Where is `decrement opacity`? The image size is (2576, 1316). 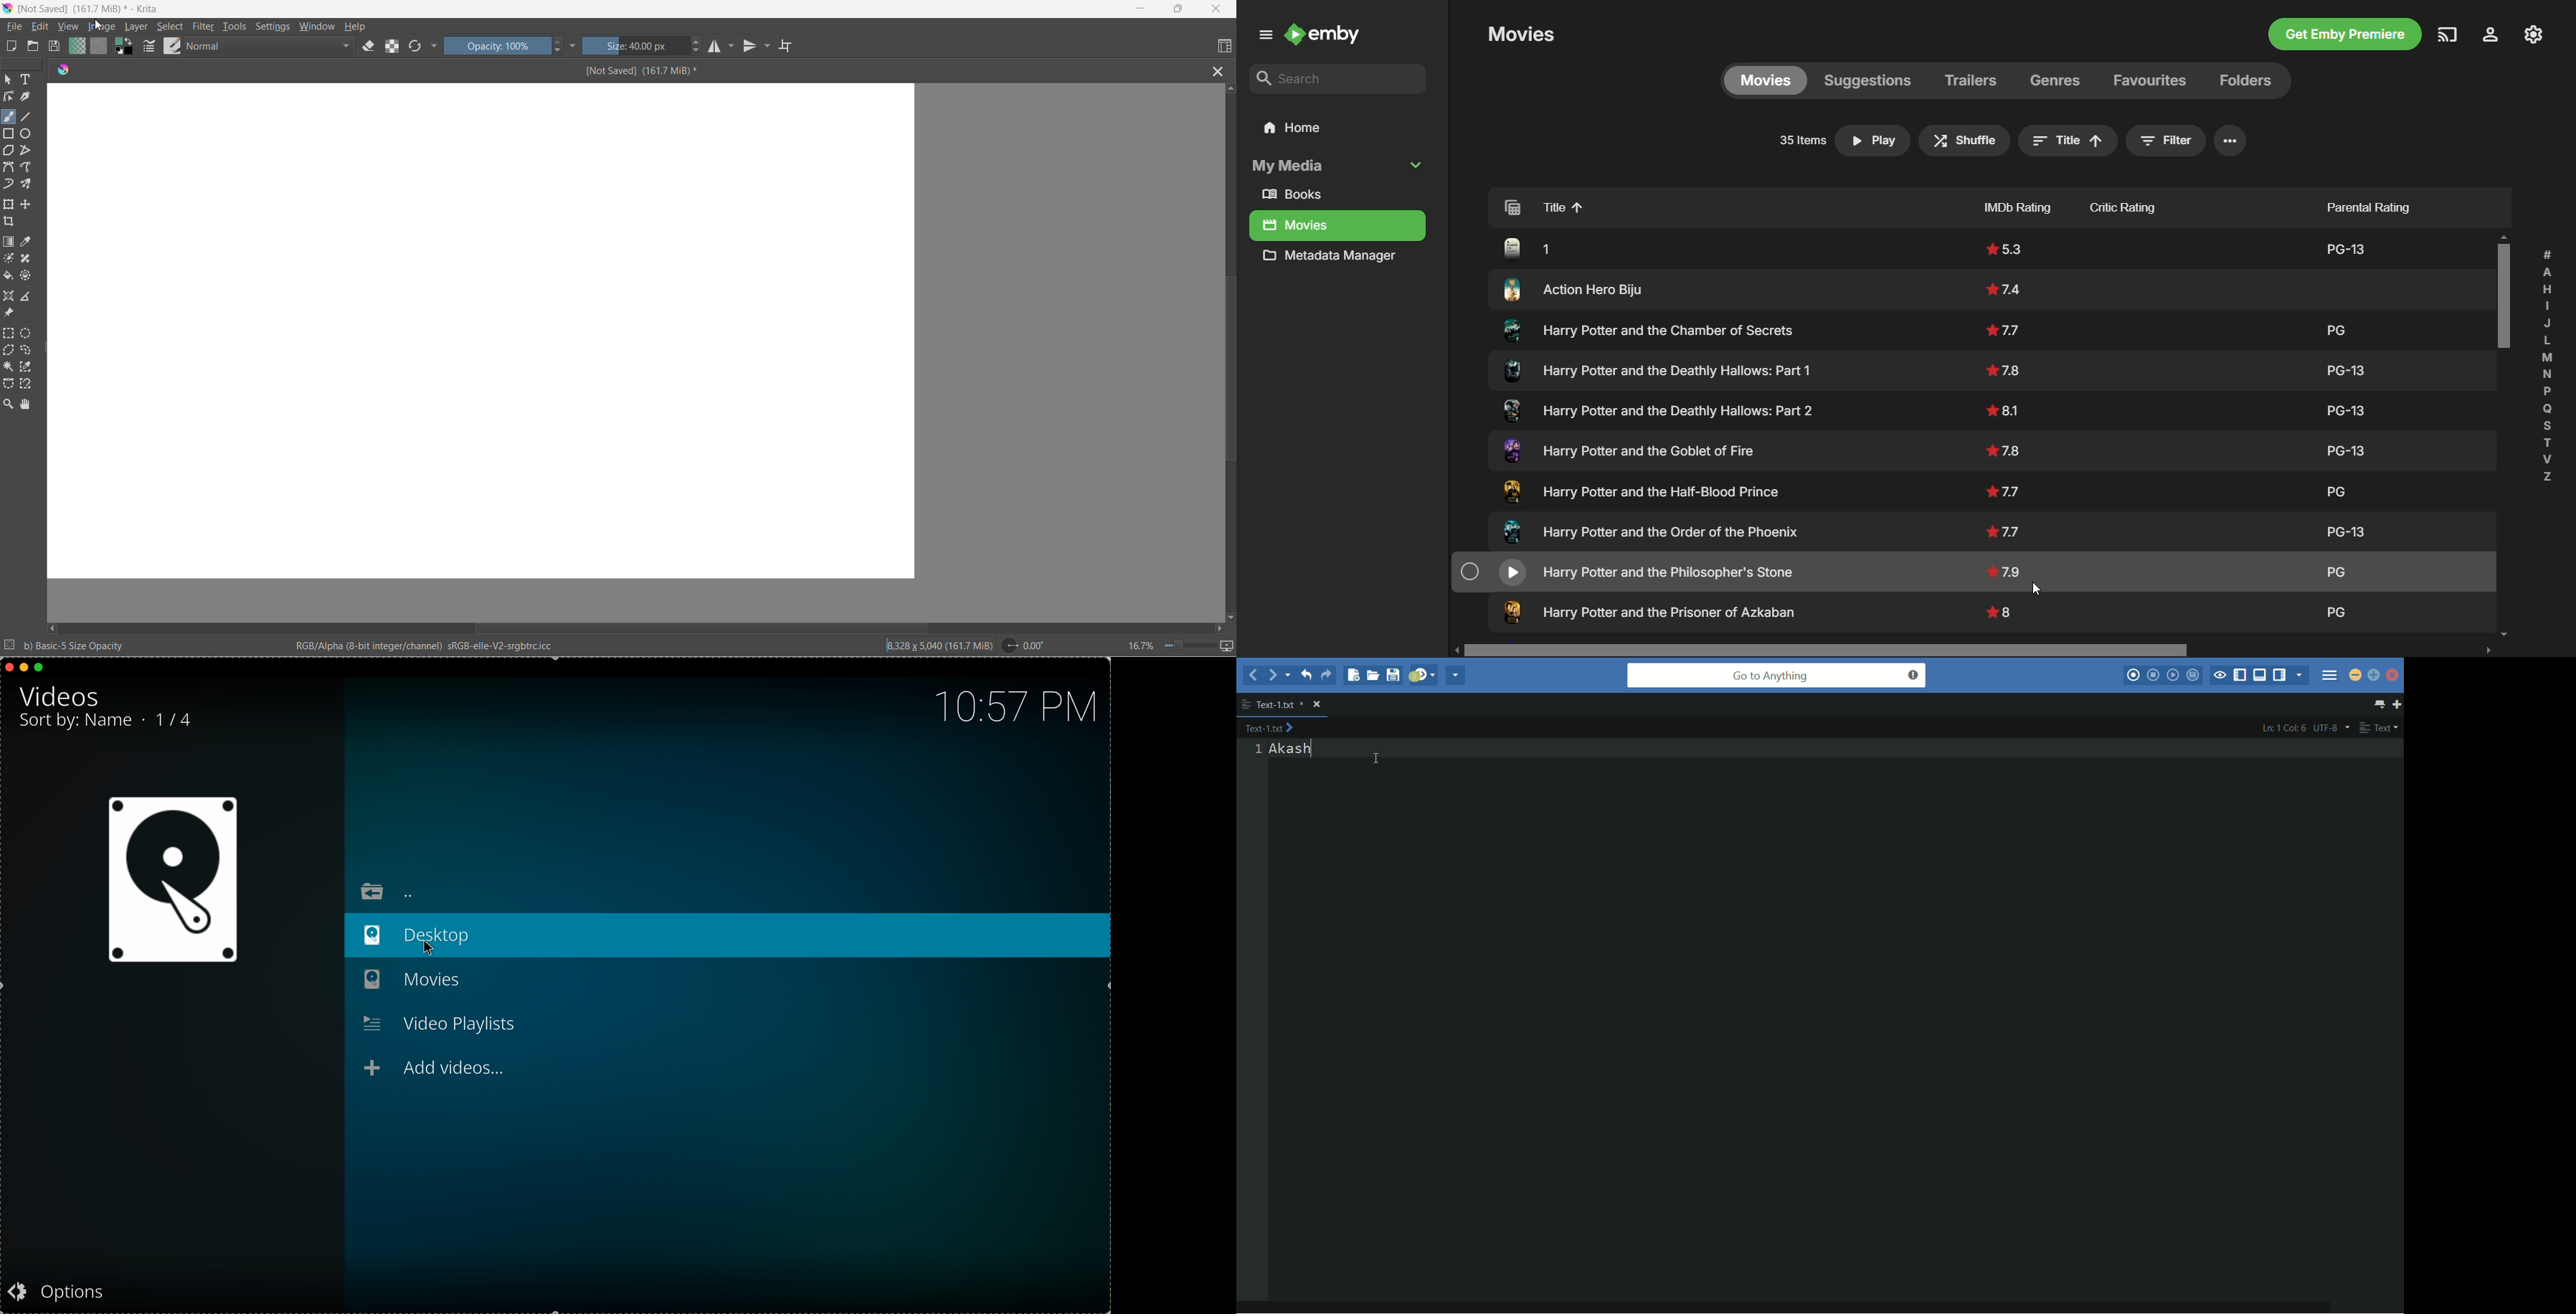 decrement opacity is located at coordinates (560, 53).